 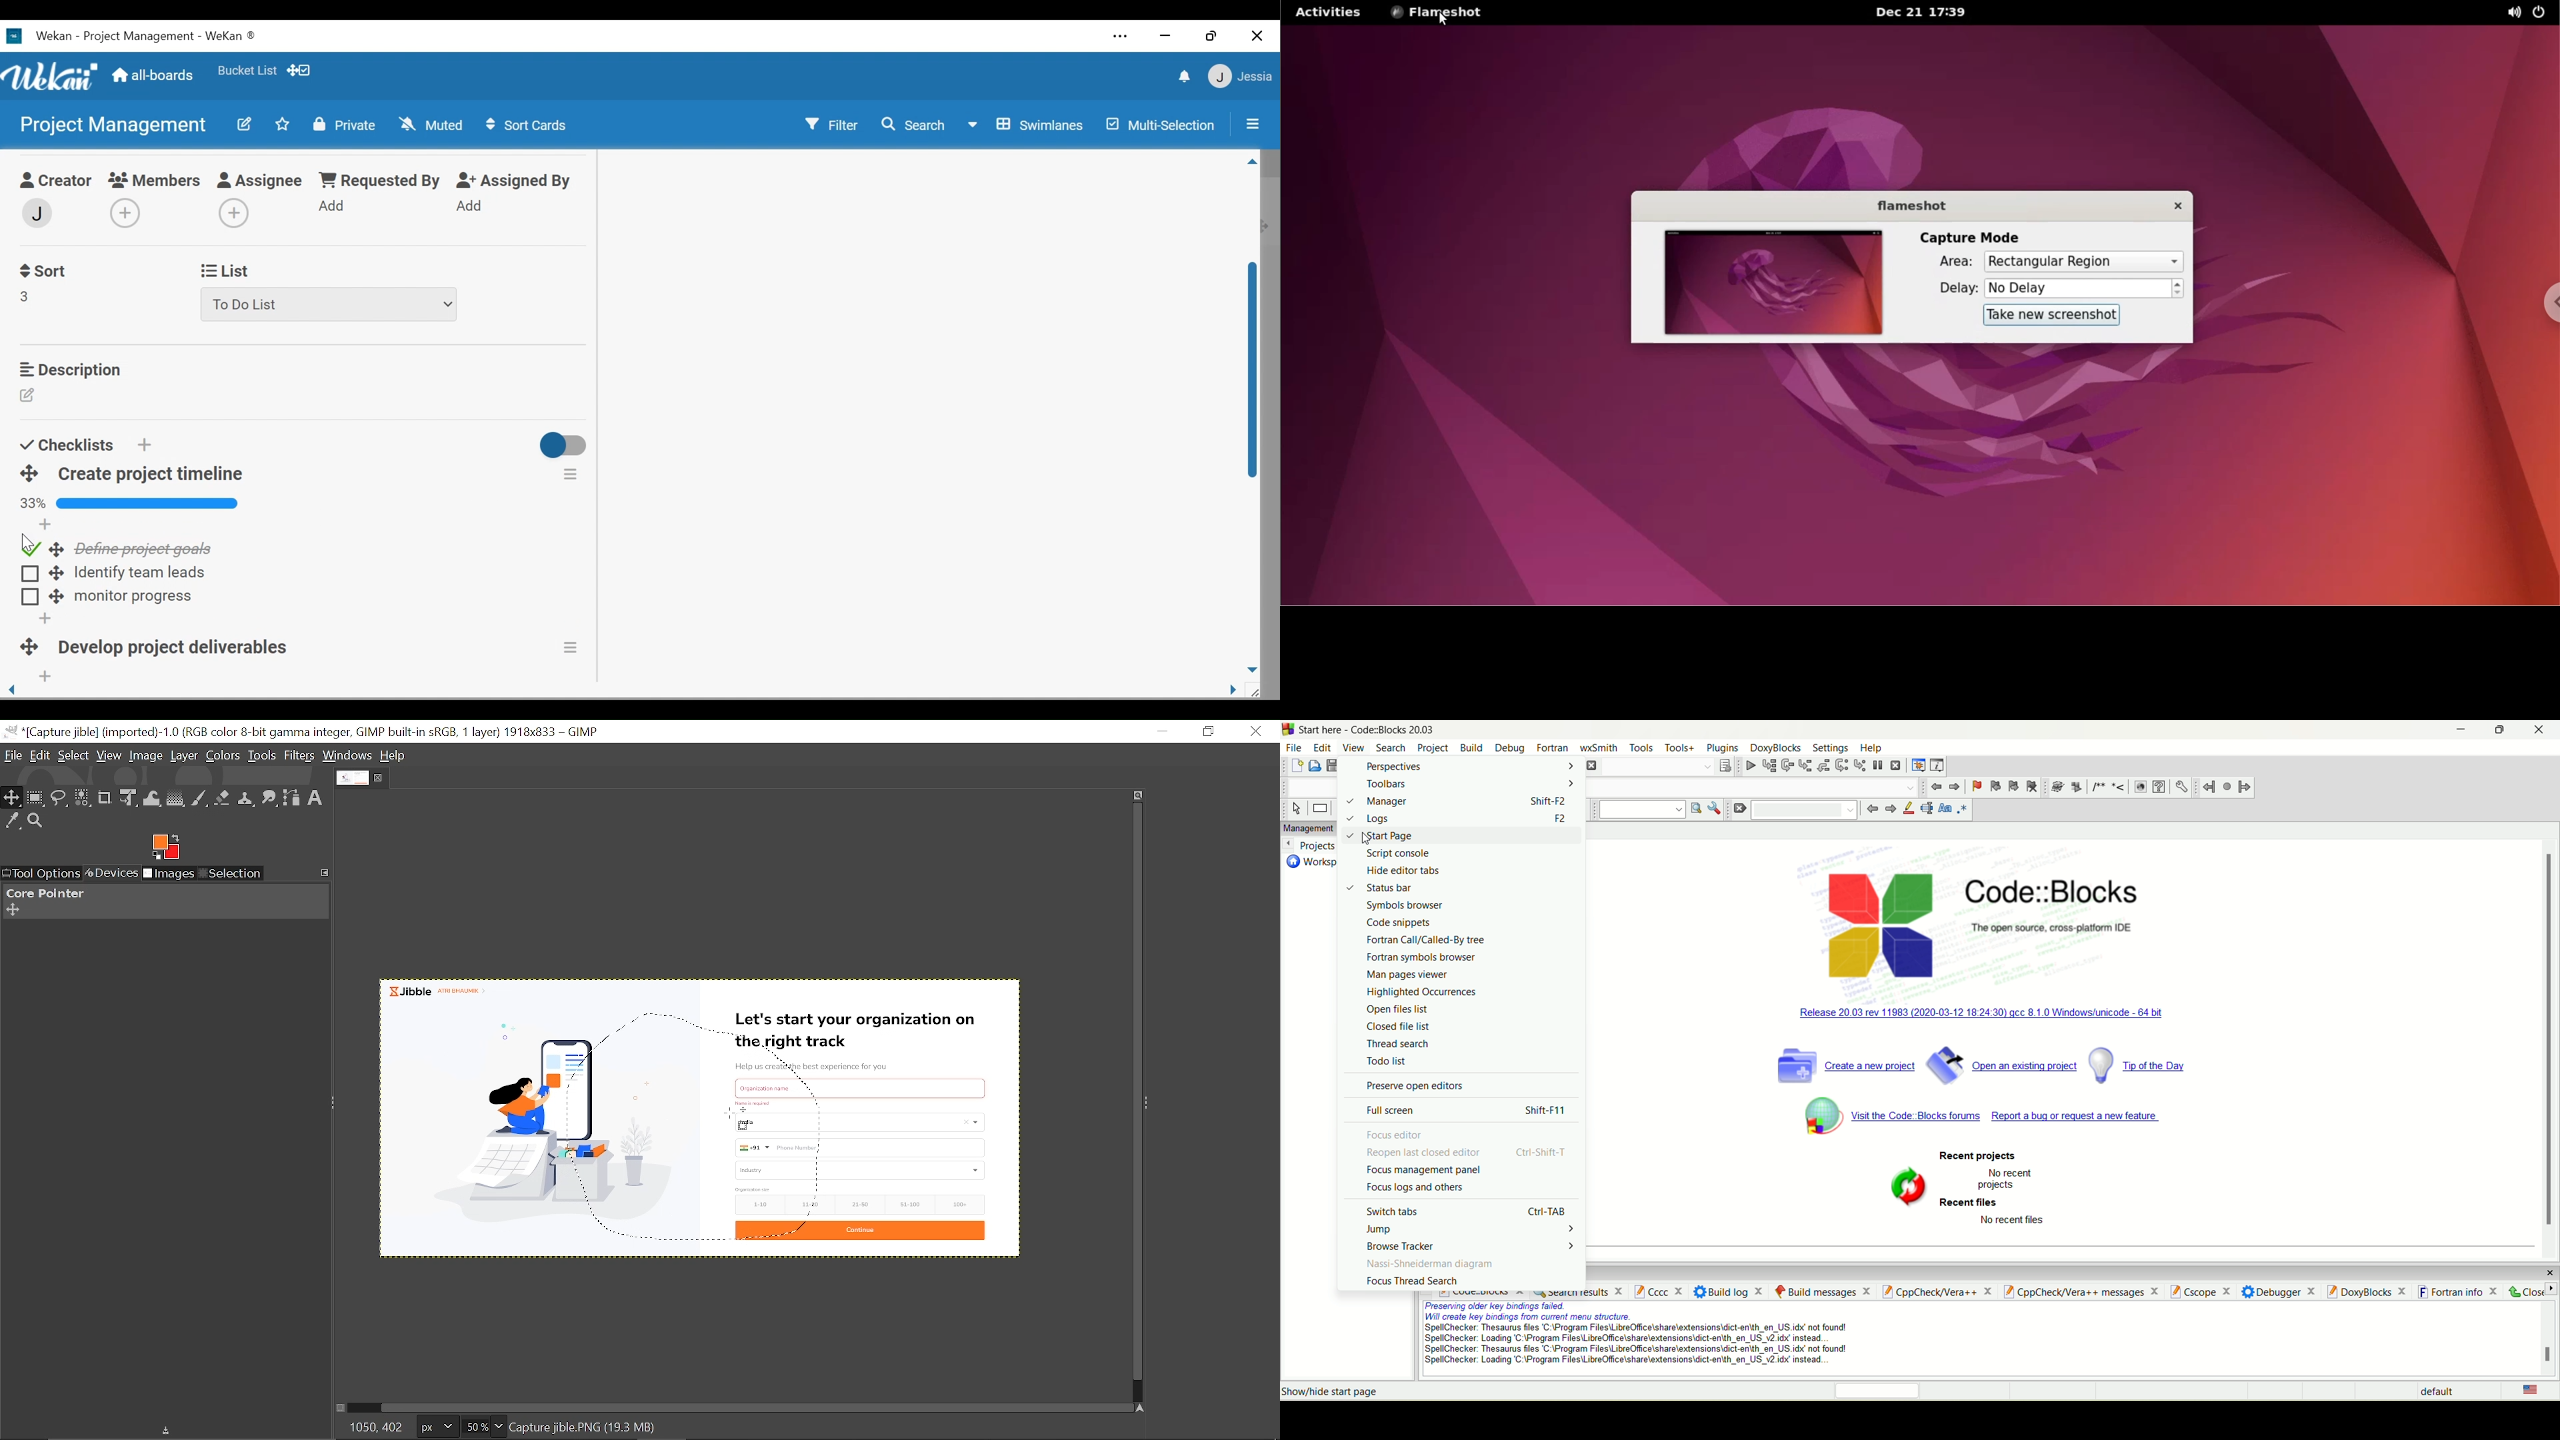 I want to click on add, so click(x=29, y=597).